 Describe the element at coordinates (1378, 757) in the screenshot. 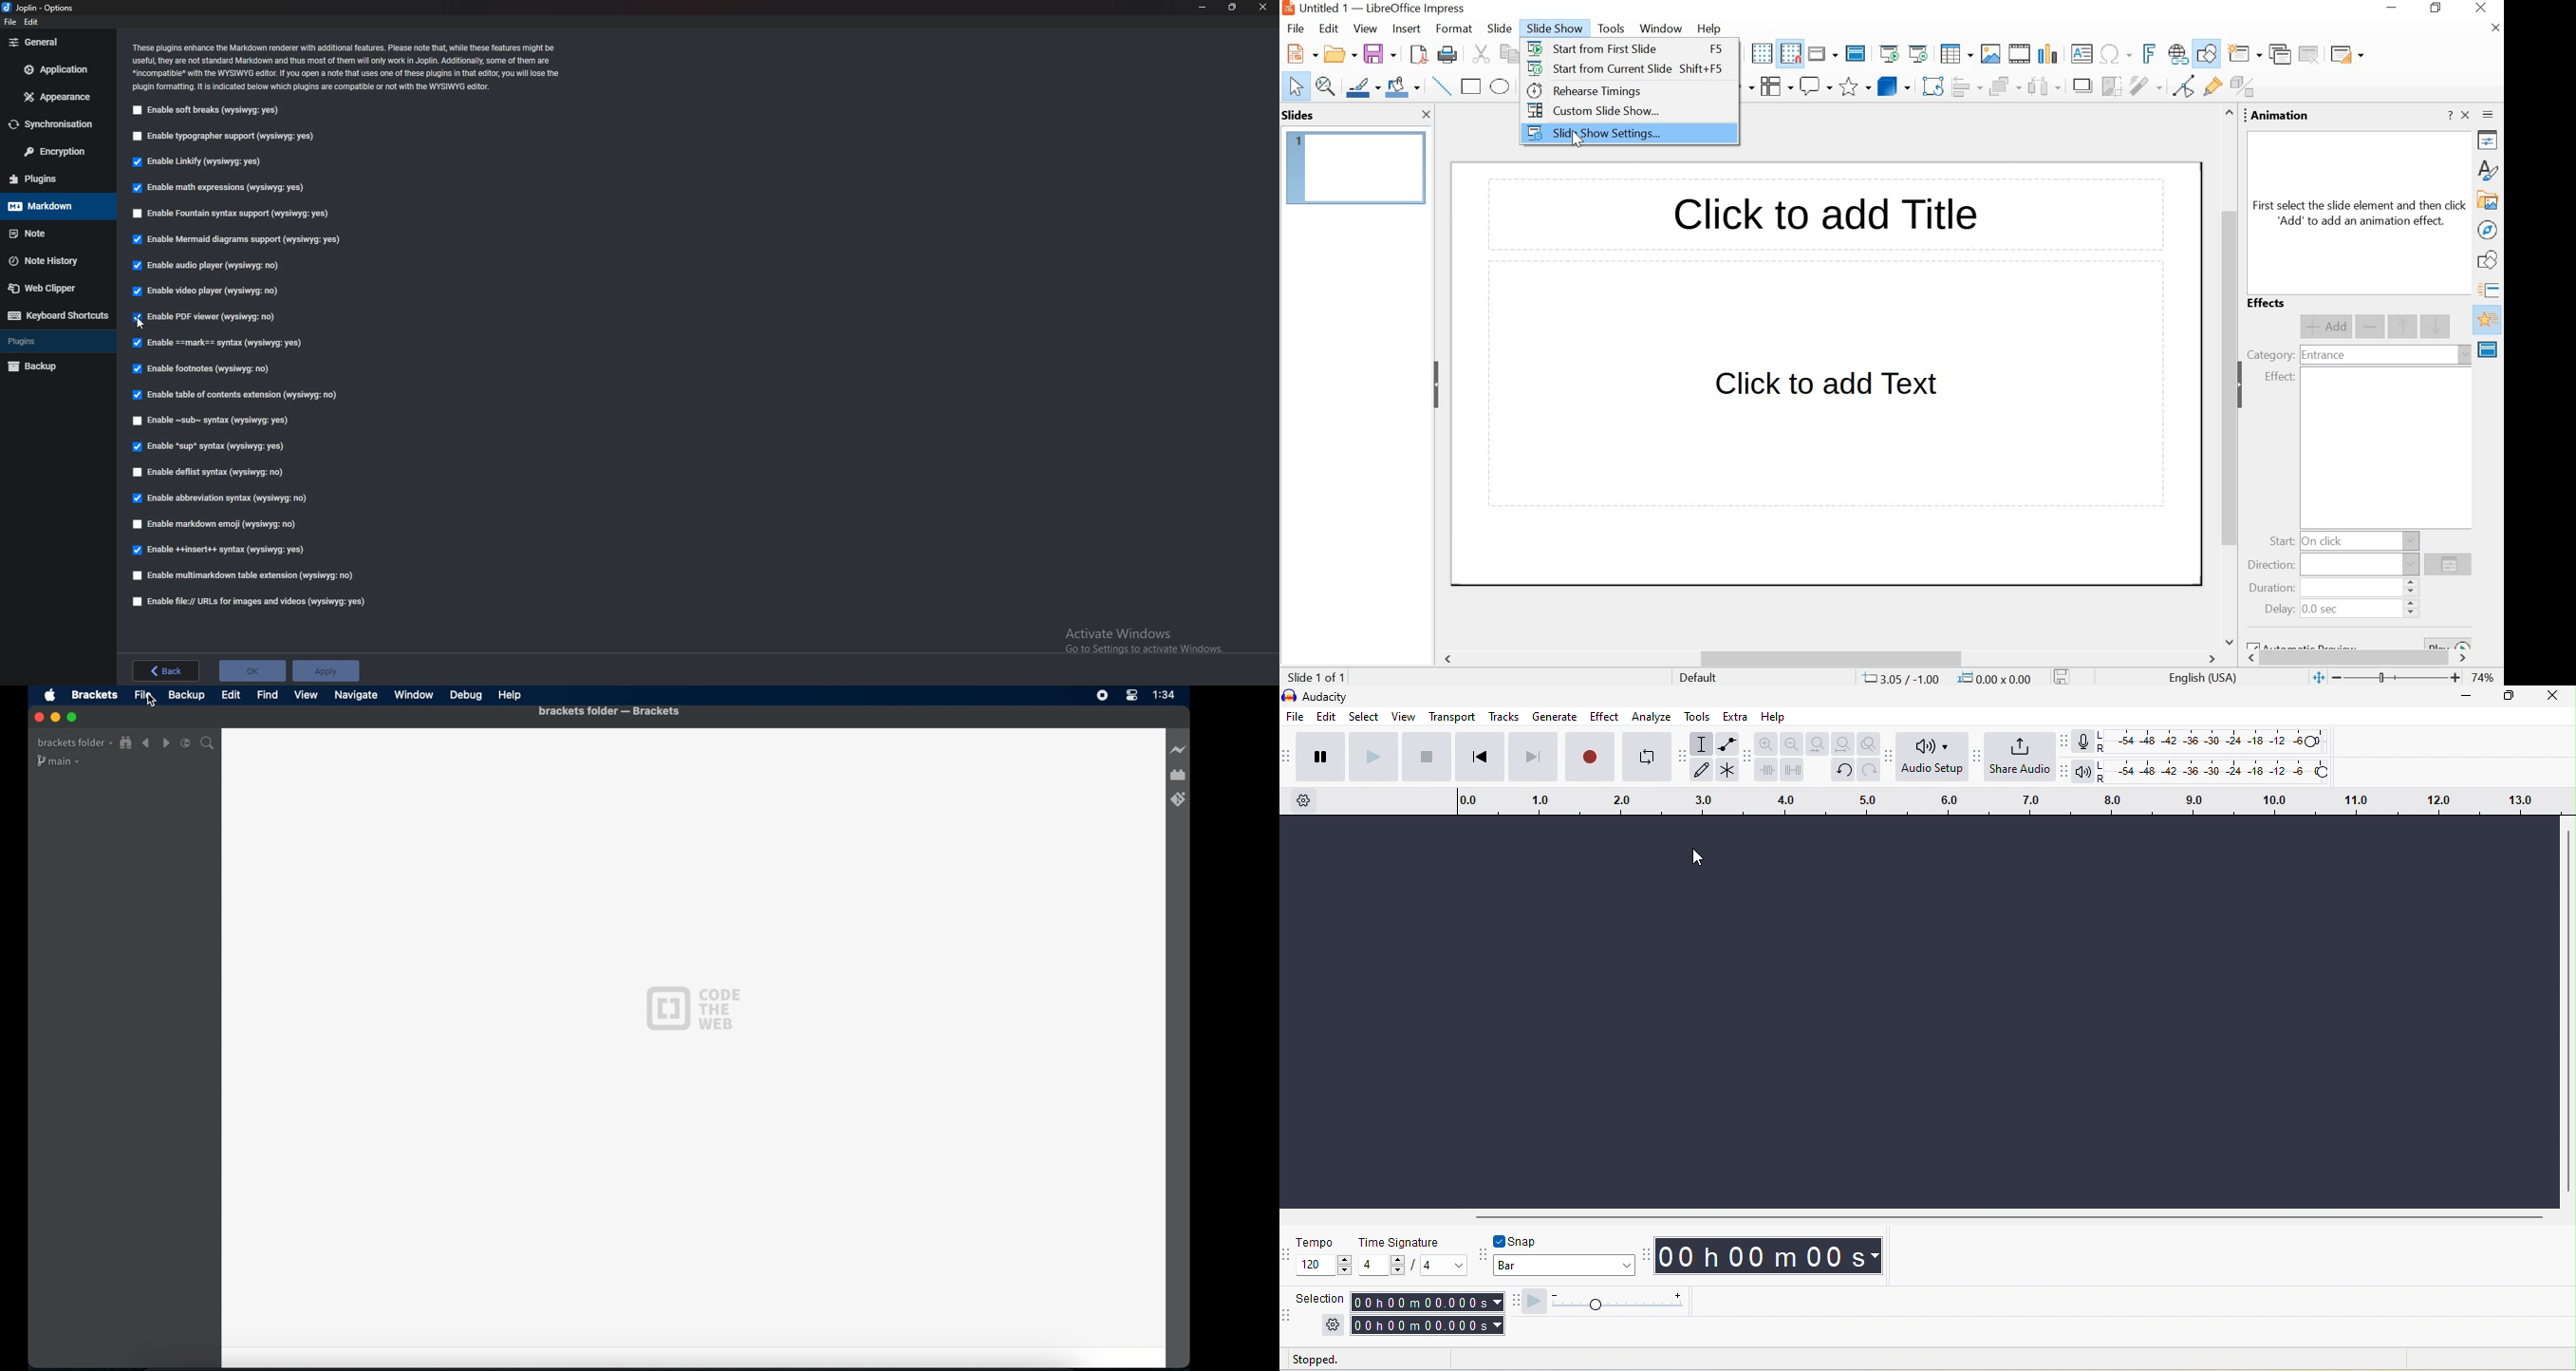

I see `play` at that location.